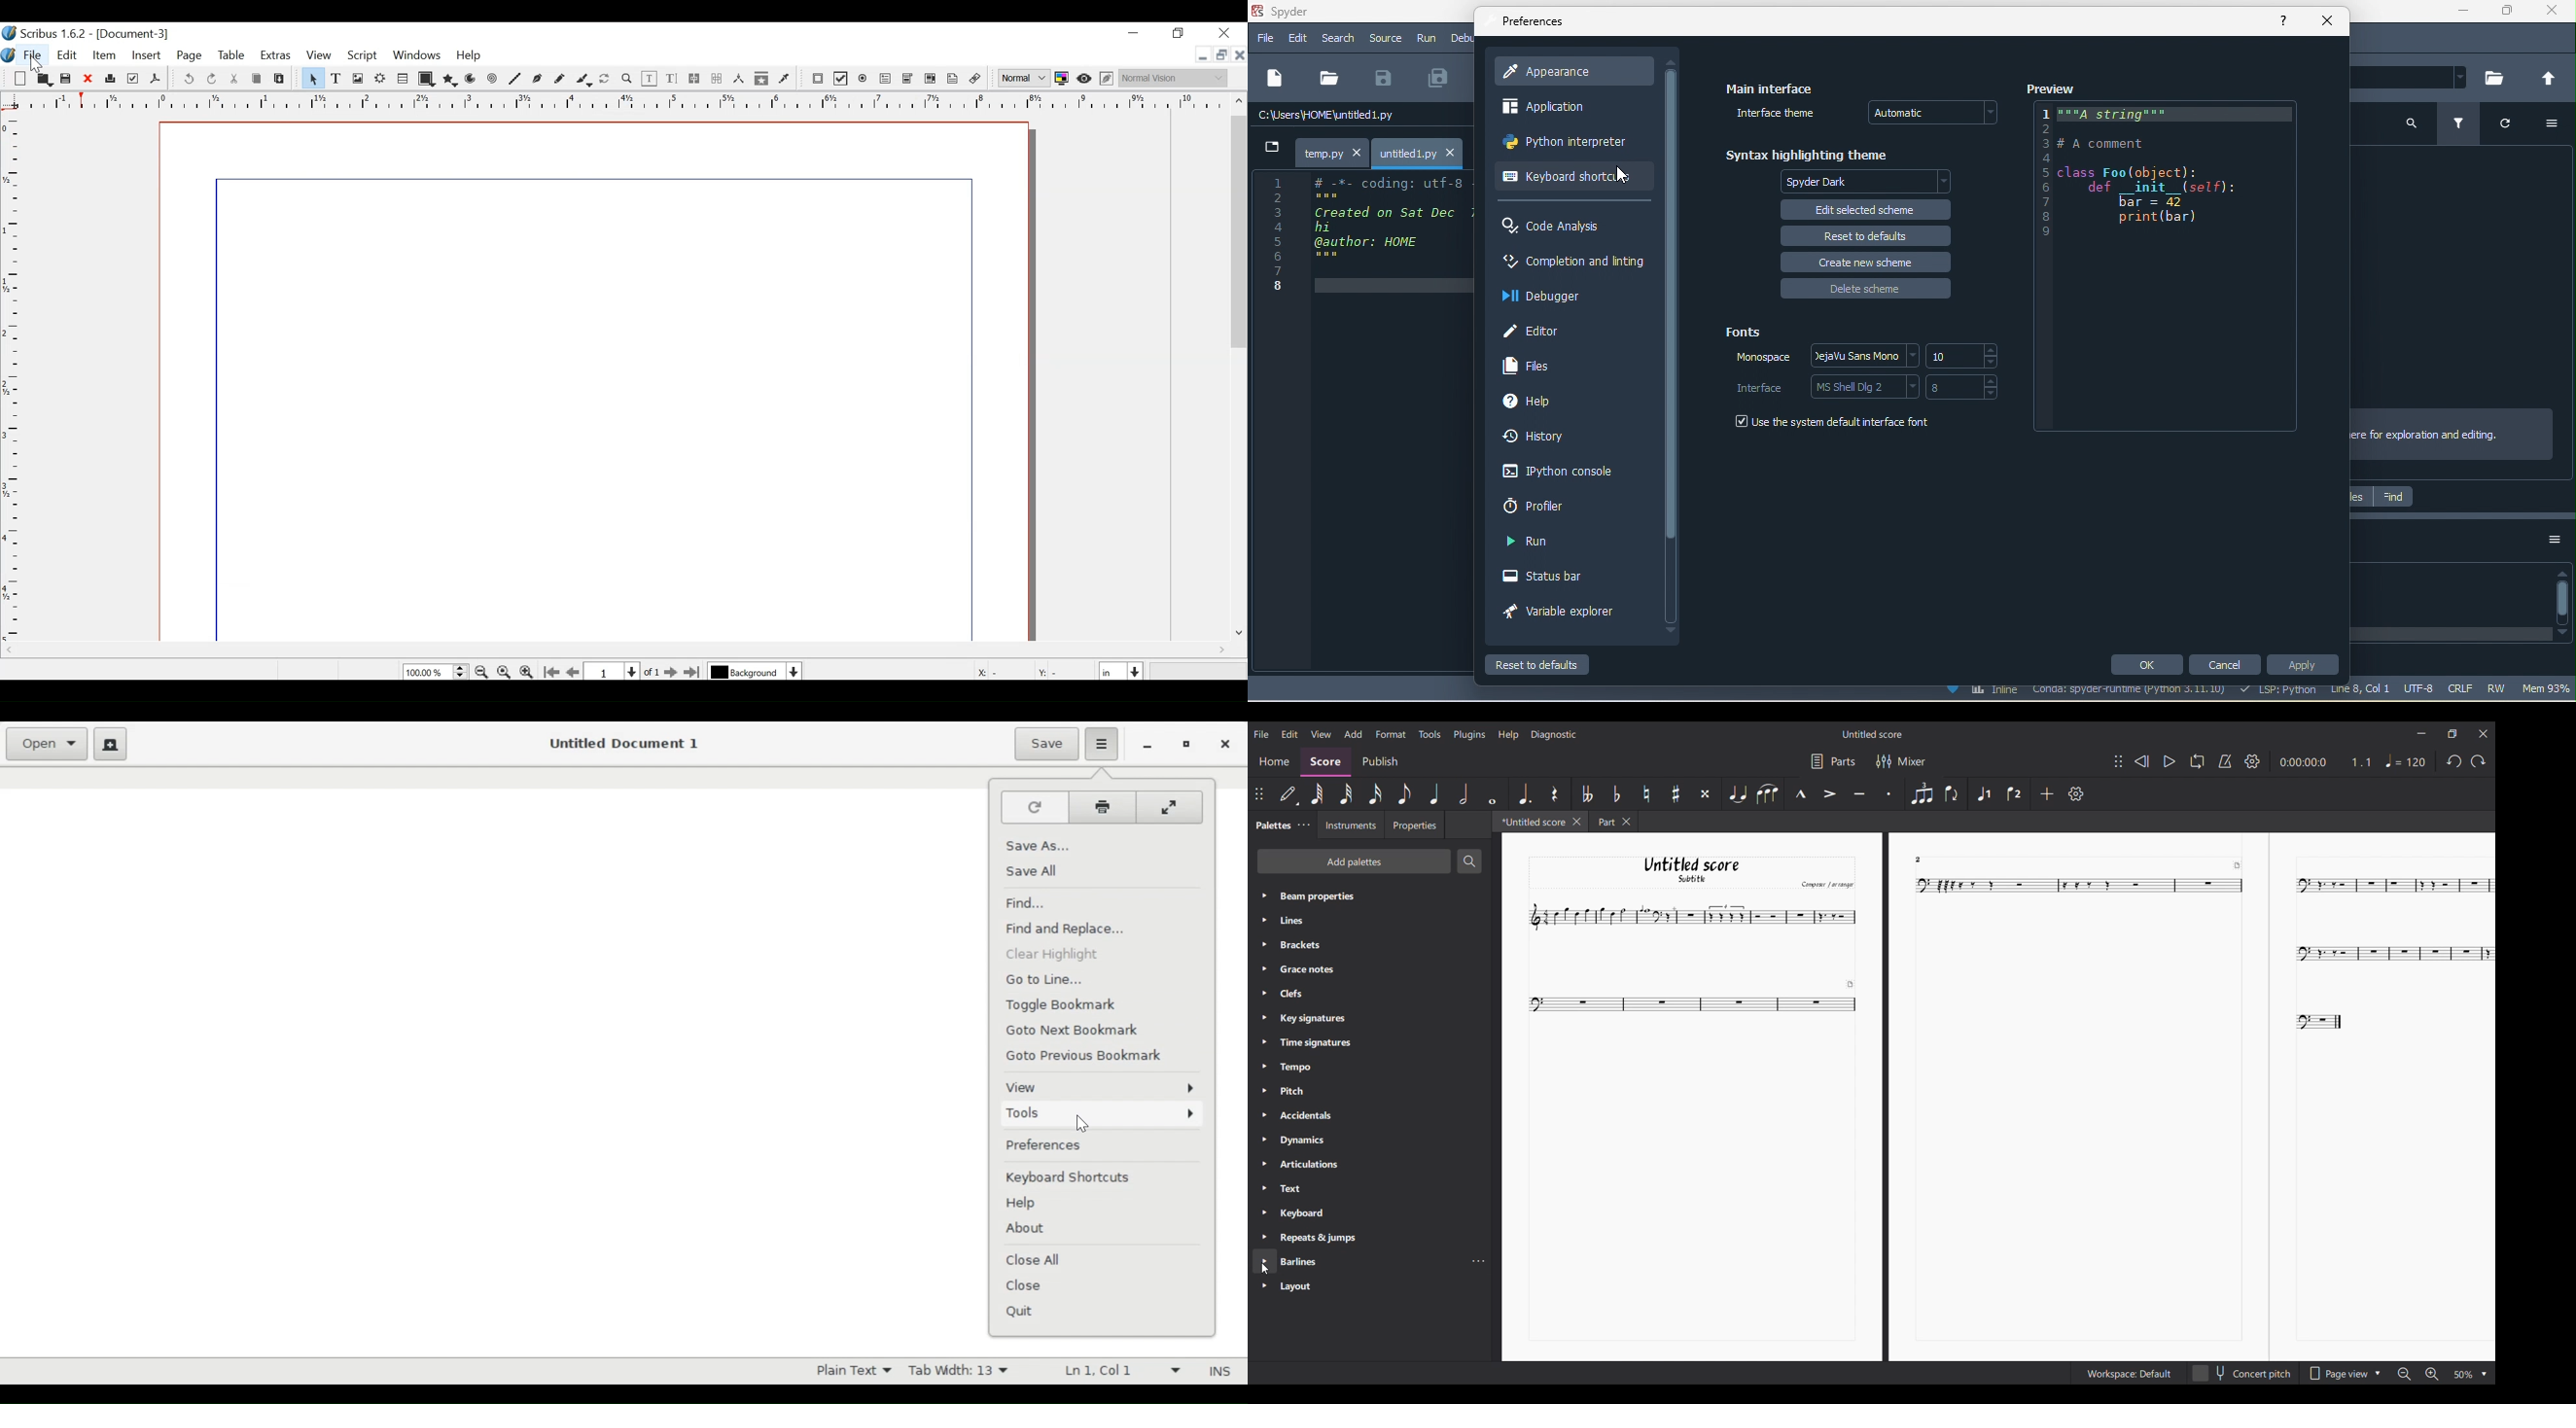 The image size is (2576, 1428). Describe the element at coordinates (2253, 761) in the screenshot. I see `Settings` at that location.